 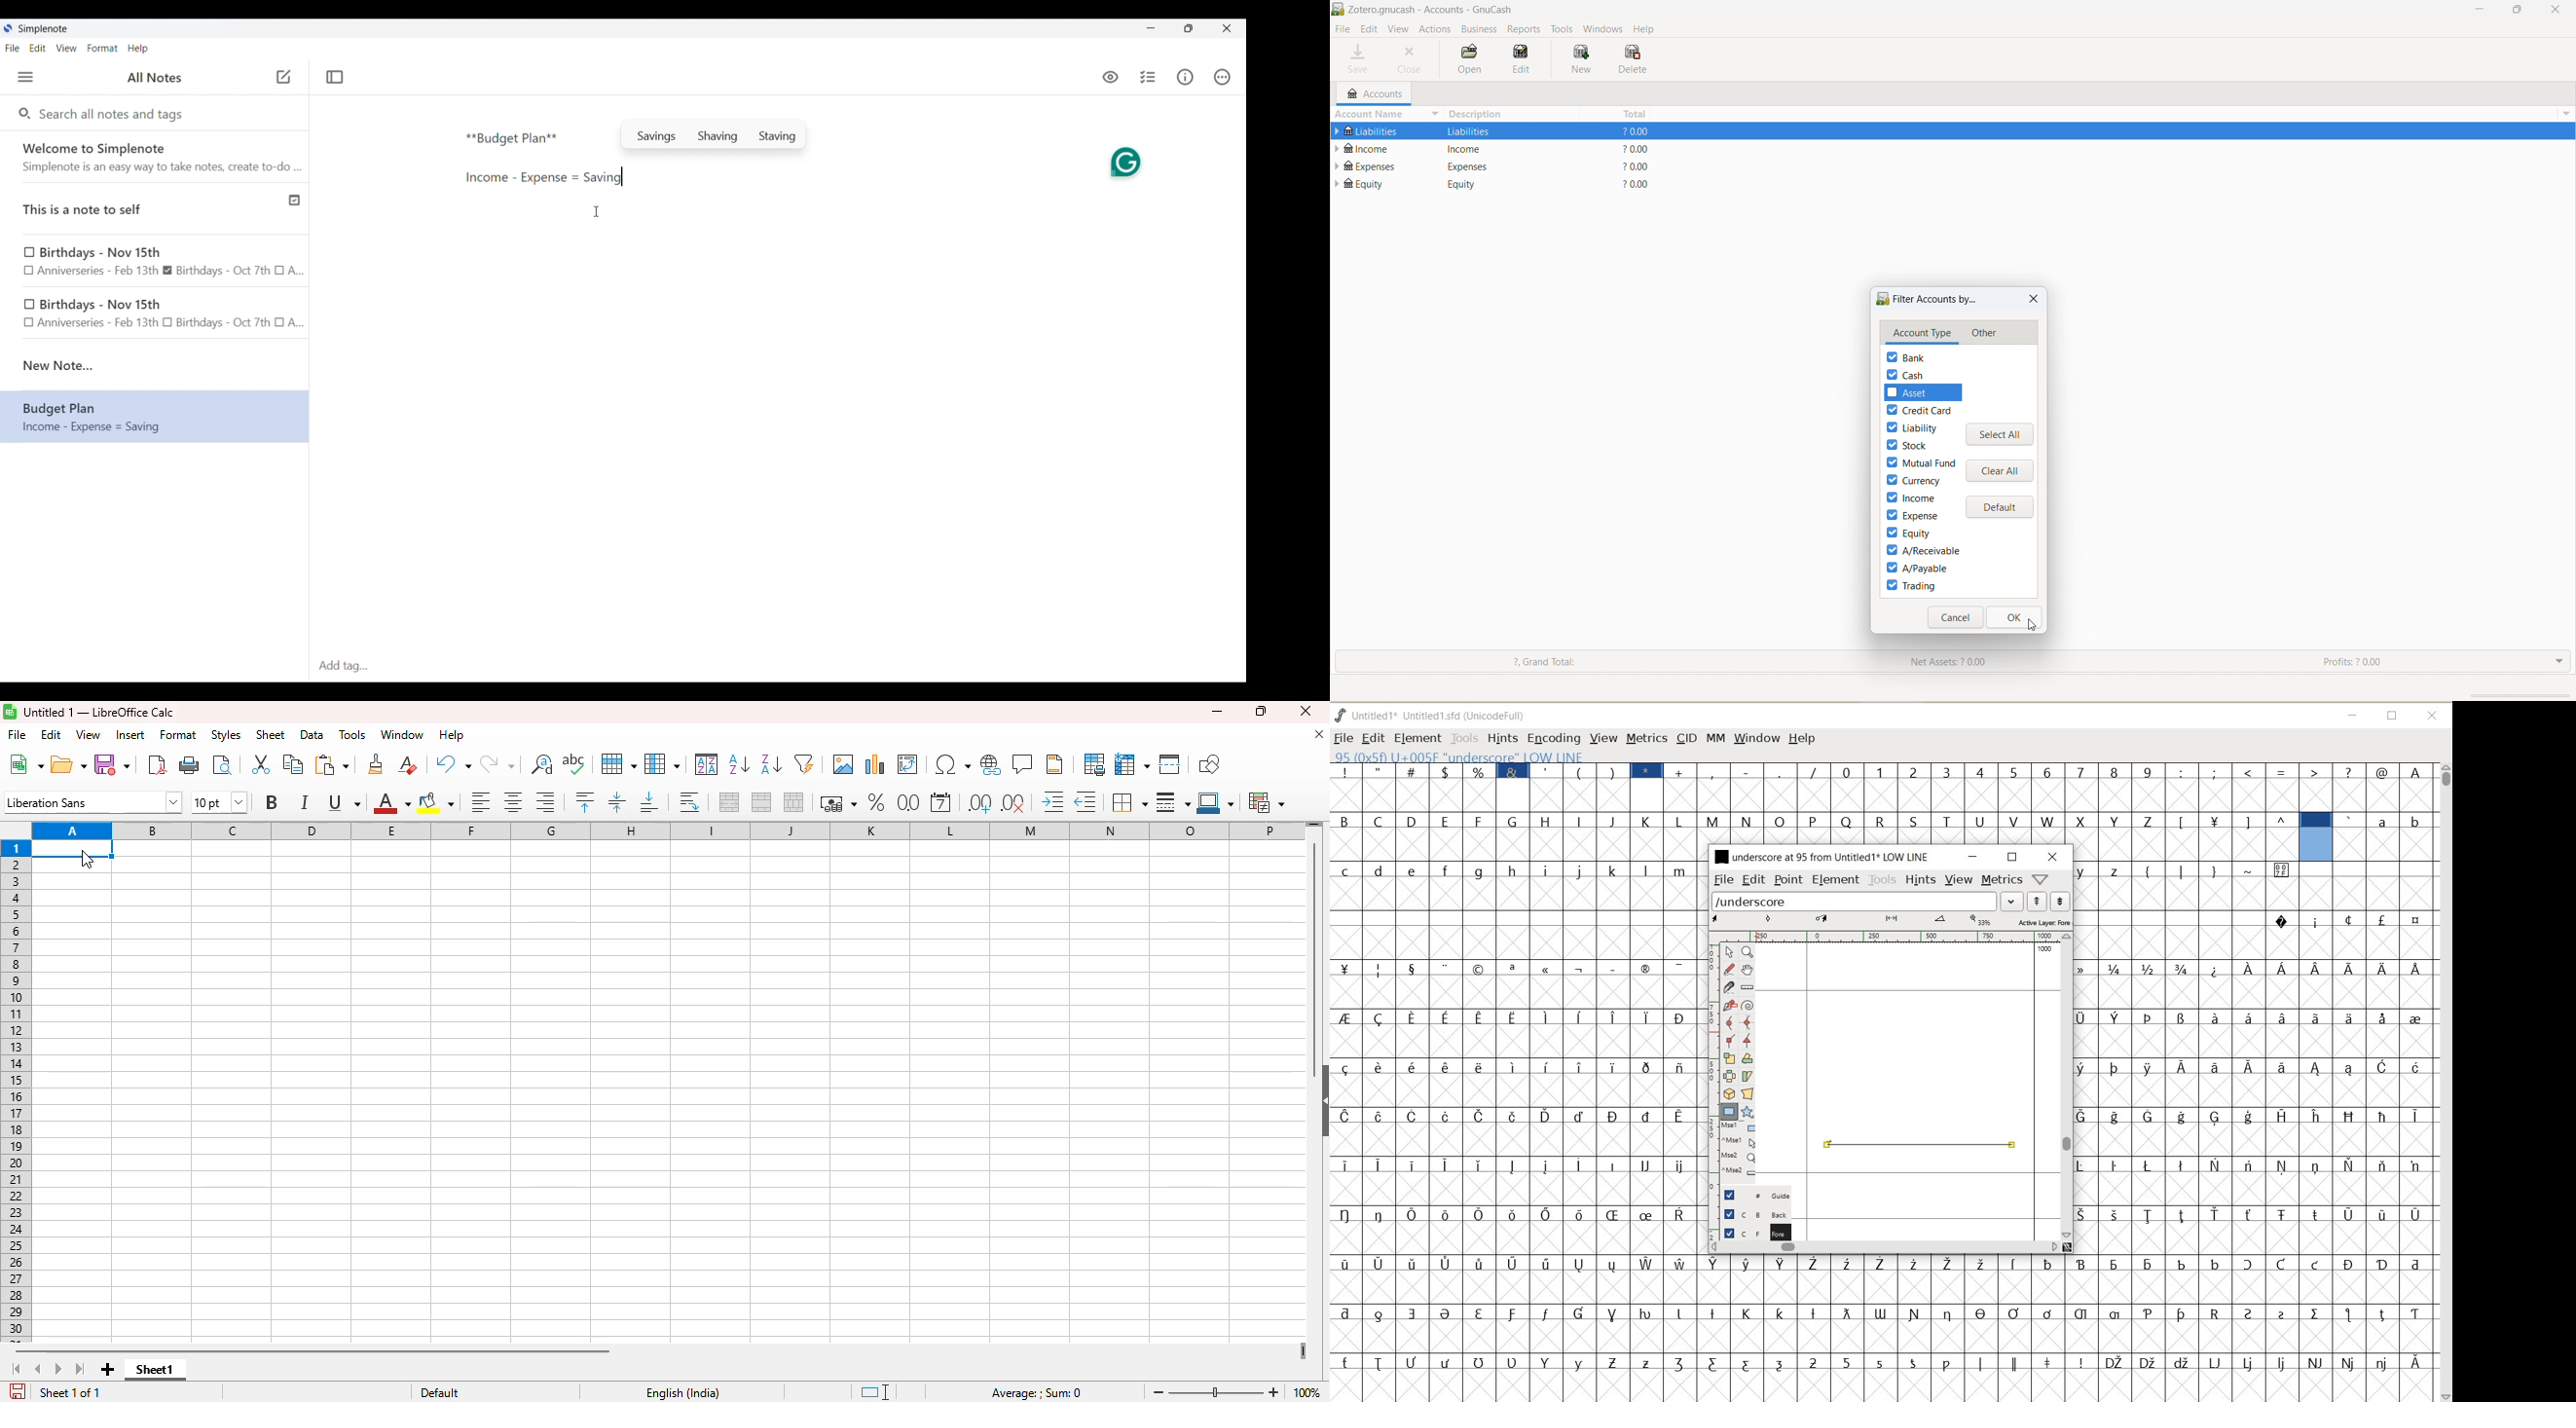 What do you see at coordinates (108, 1369) in the screenshot?
I see `add new sheet` at bounding box center [108, 1369].